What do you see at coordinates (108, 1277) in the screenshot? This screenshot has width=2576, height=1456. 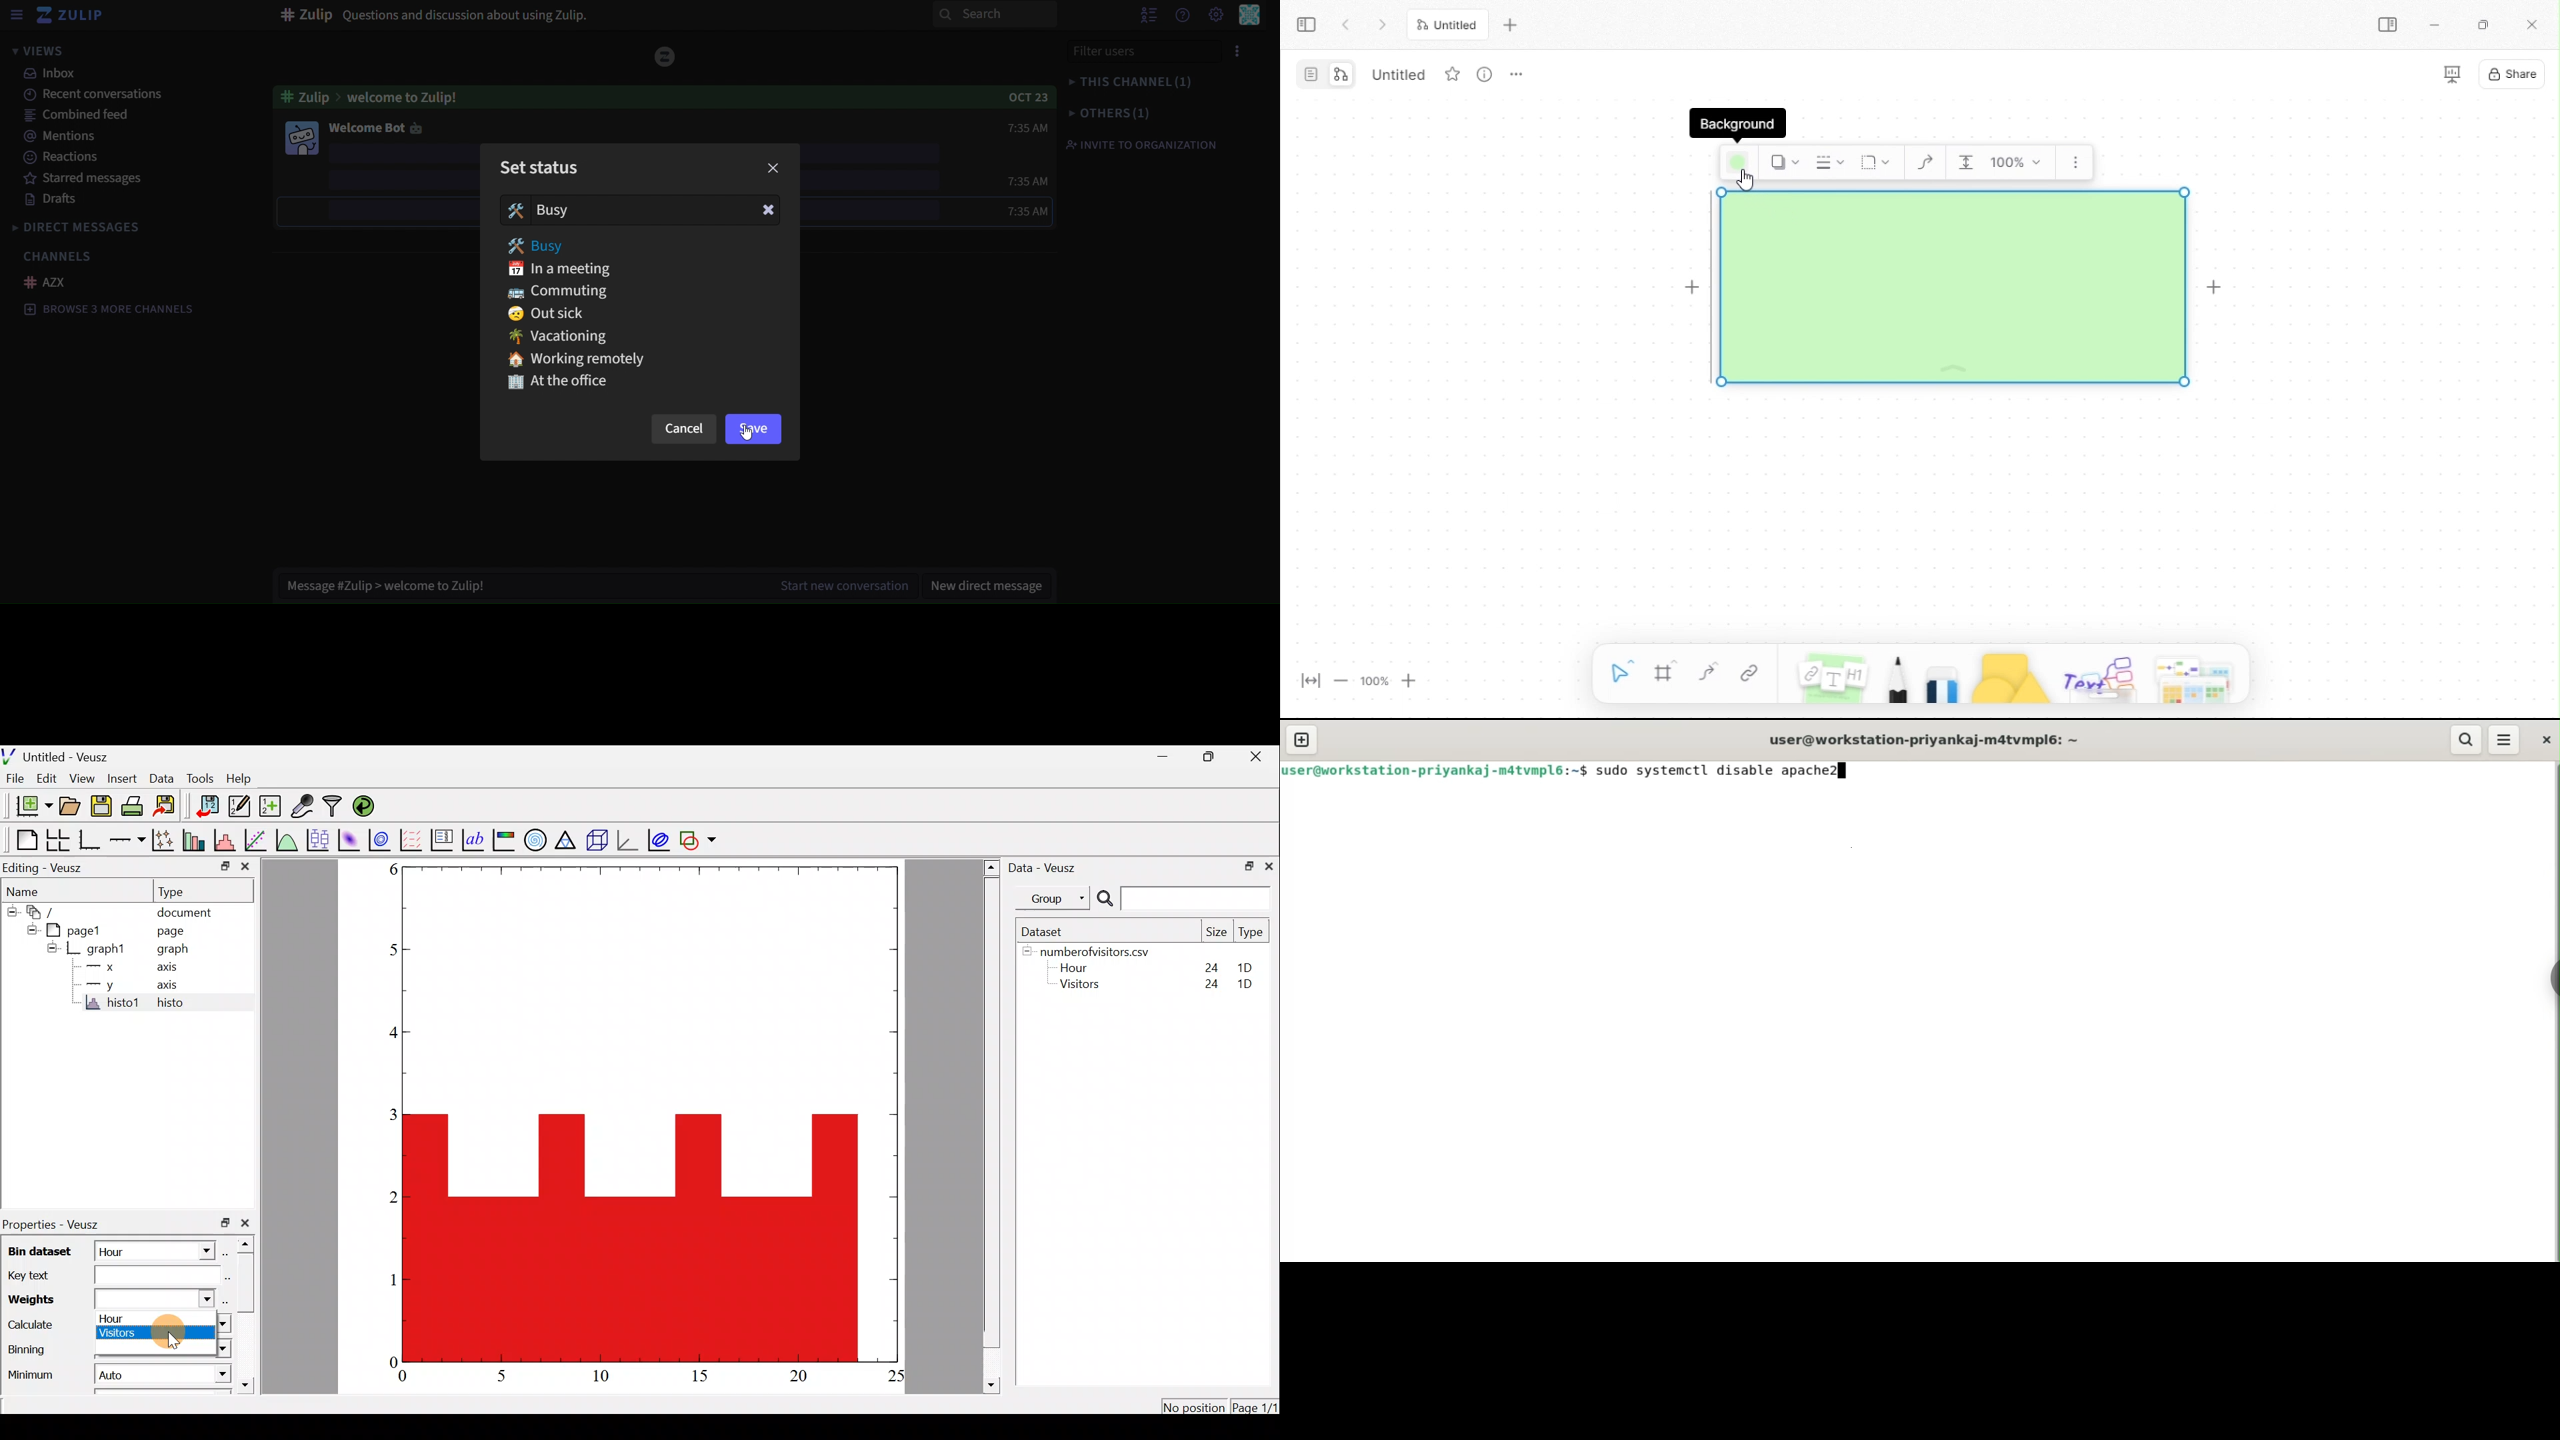 I see `Key text` at bounding box center [108, 1277].